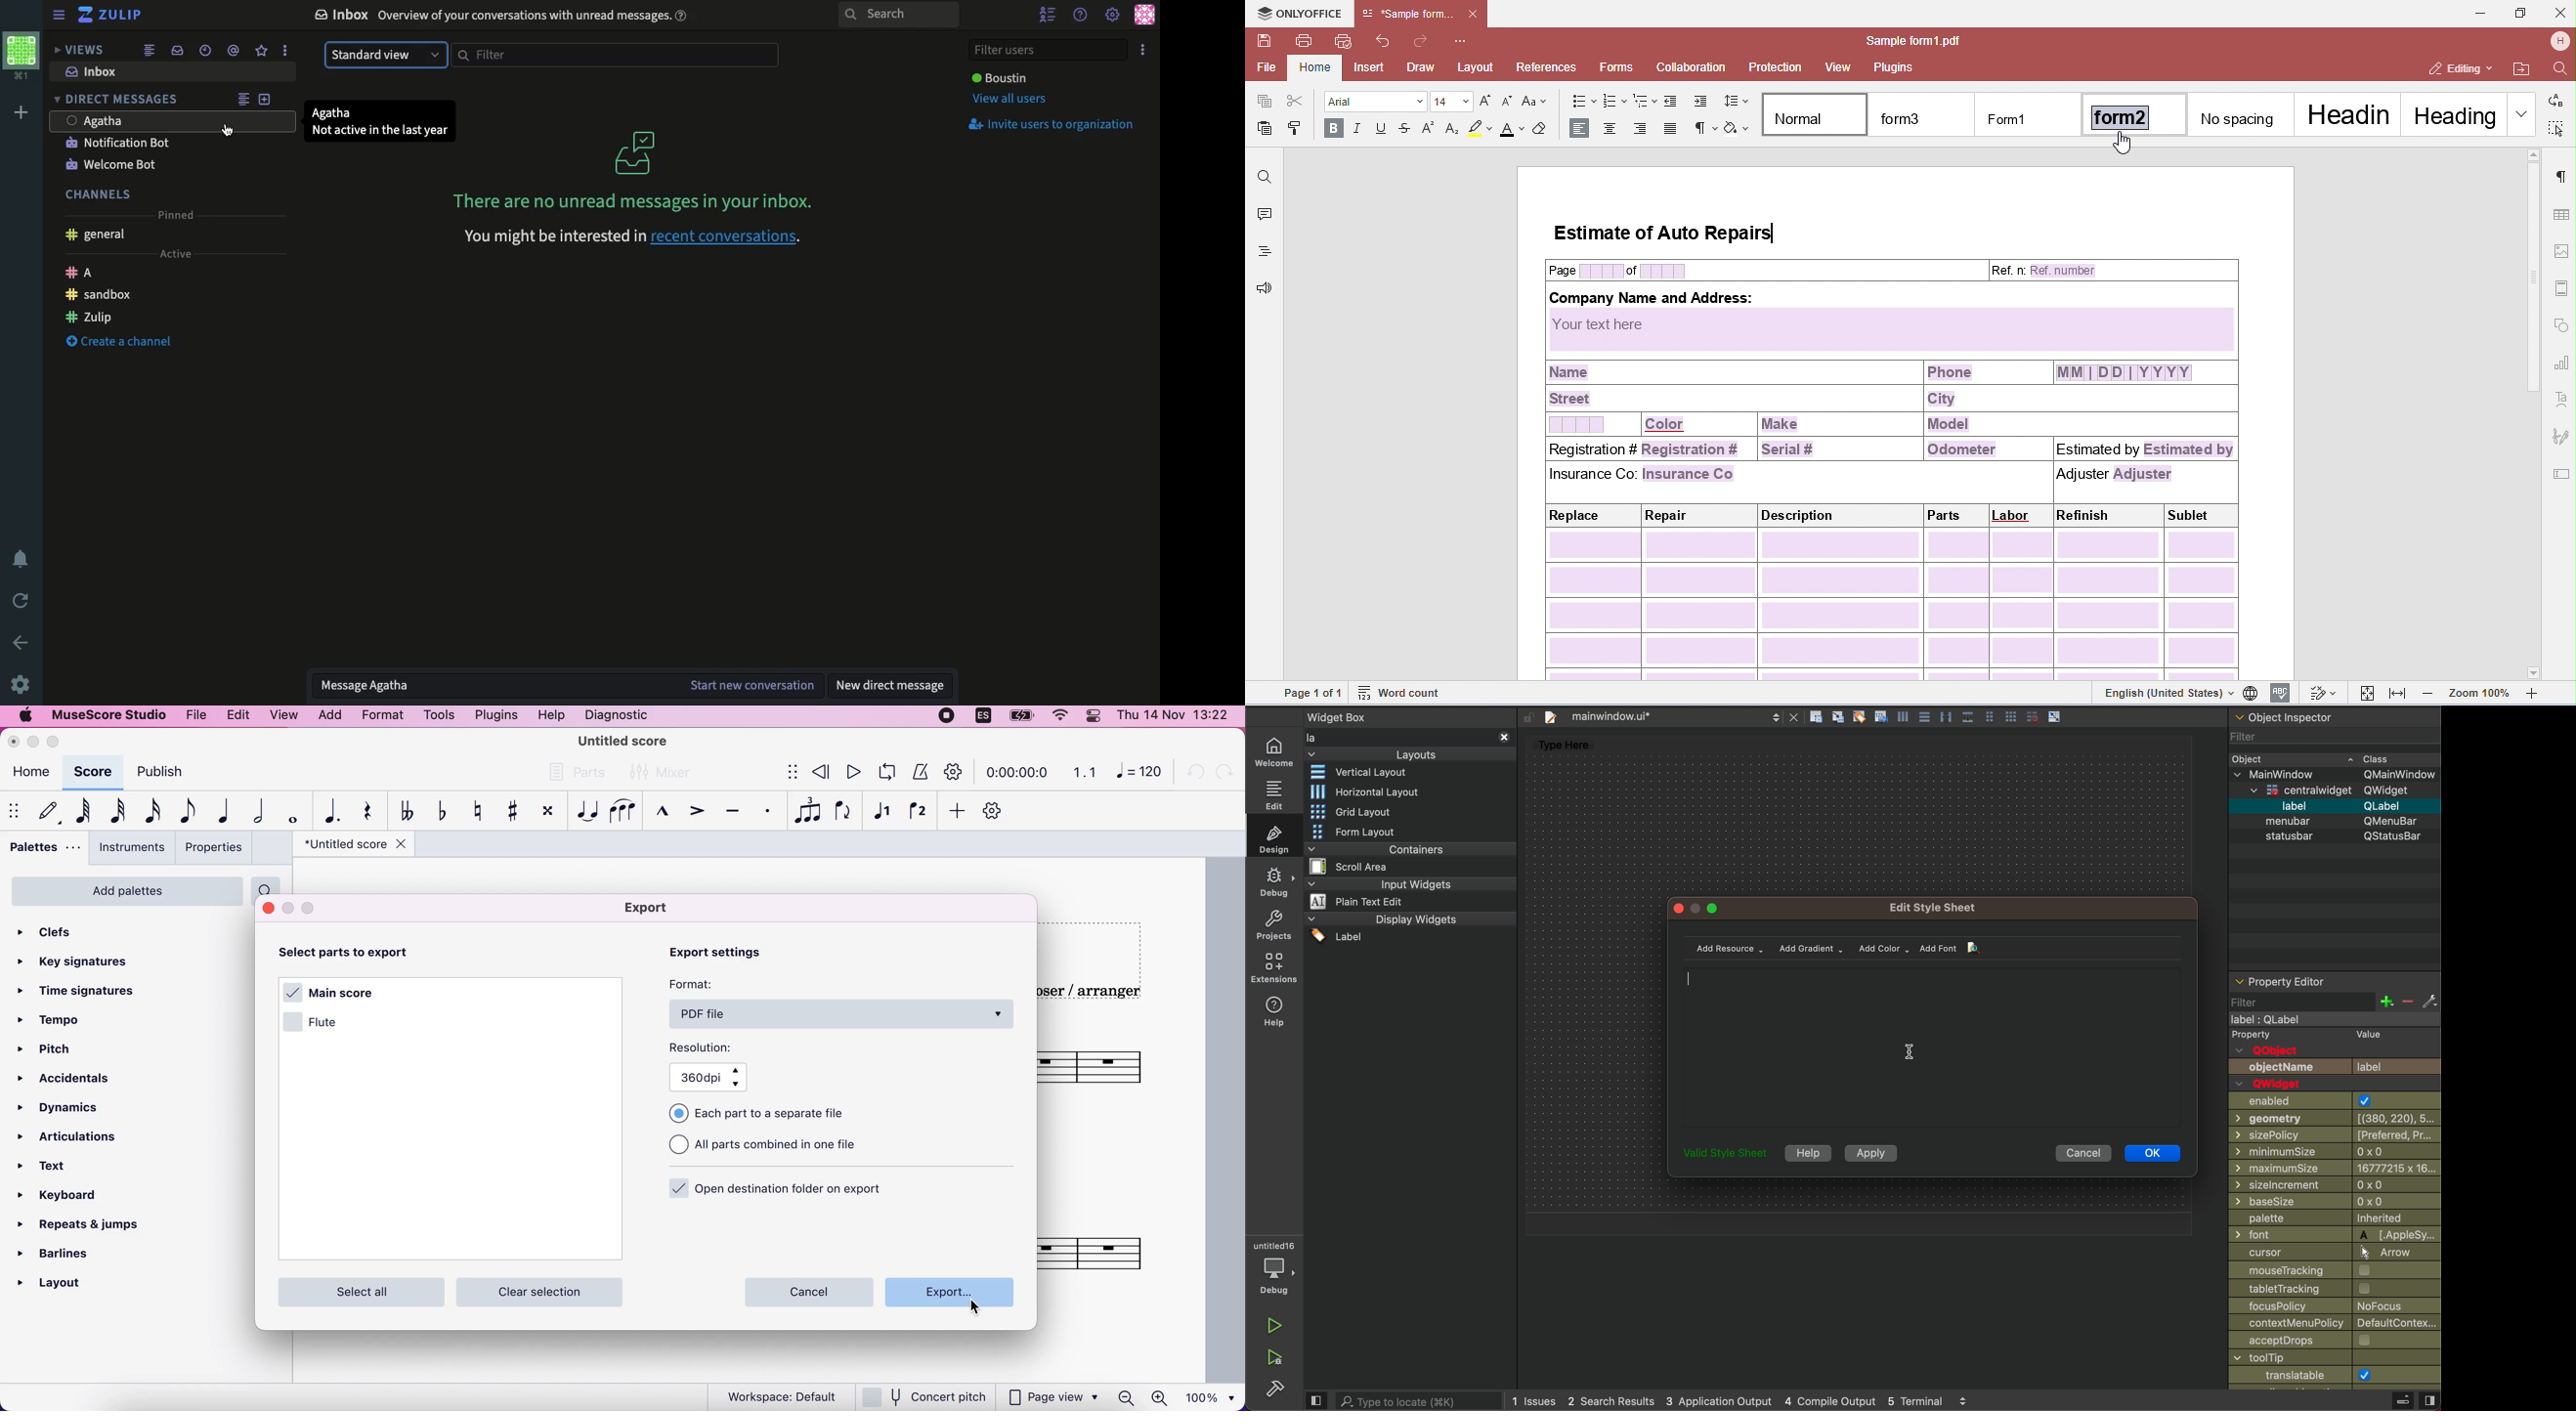  What do you see at coordinates (290, 810) in the screenshot?
I see `whole note` at bounding box center [290, 810].